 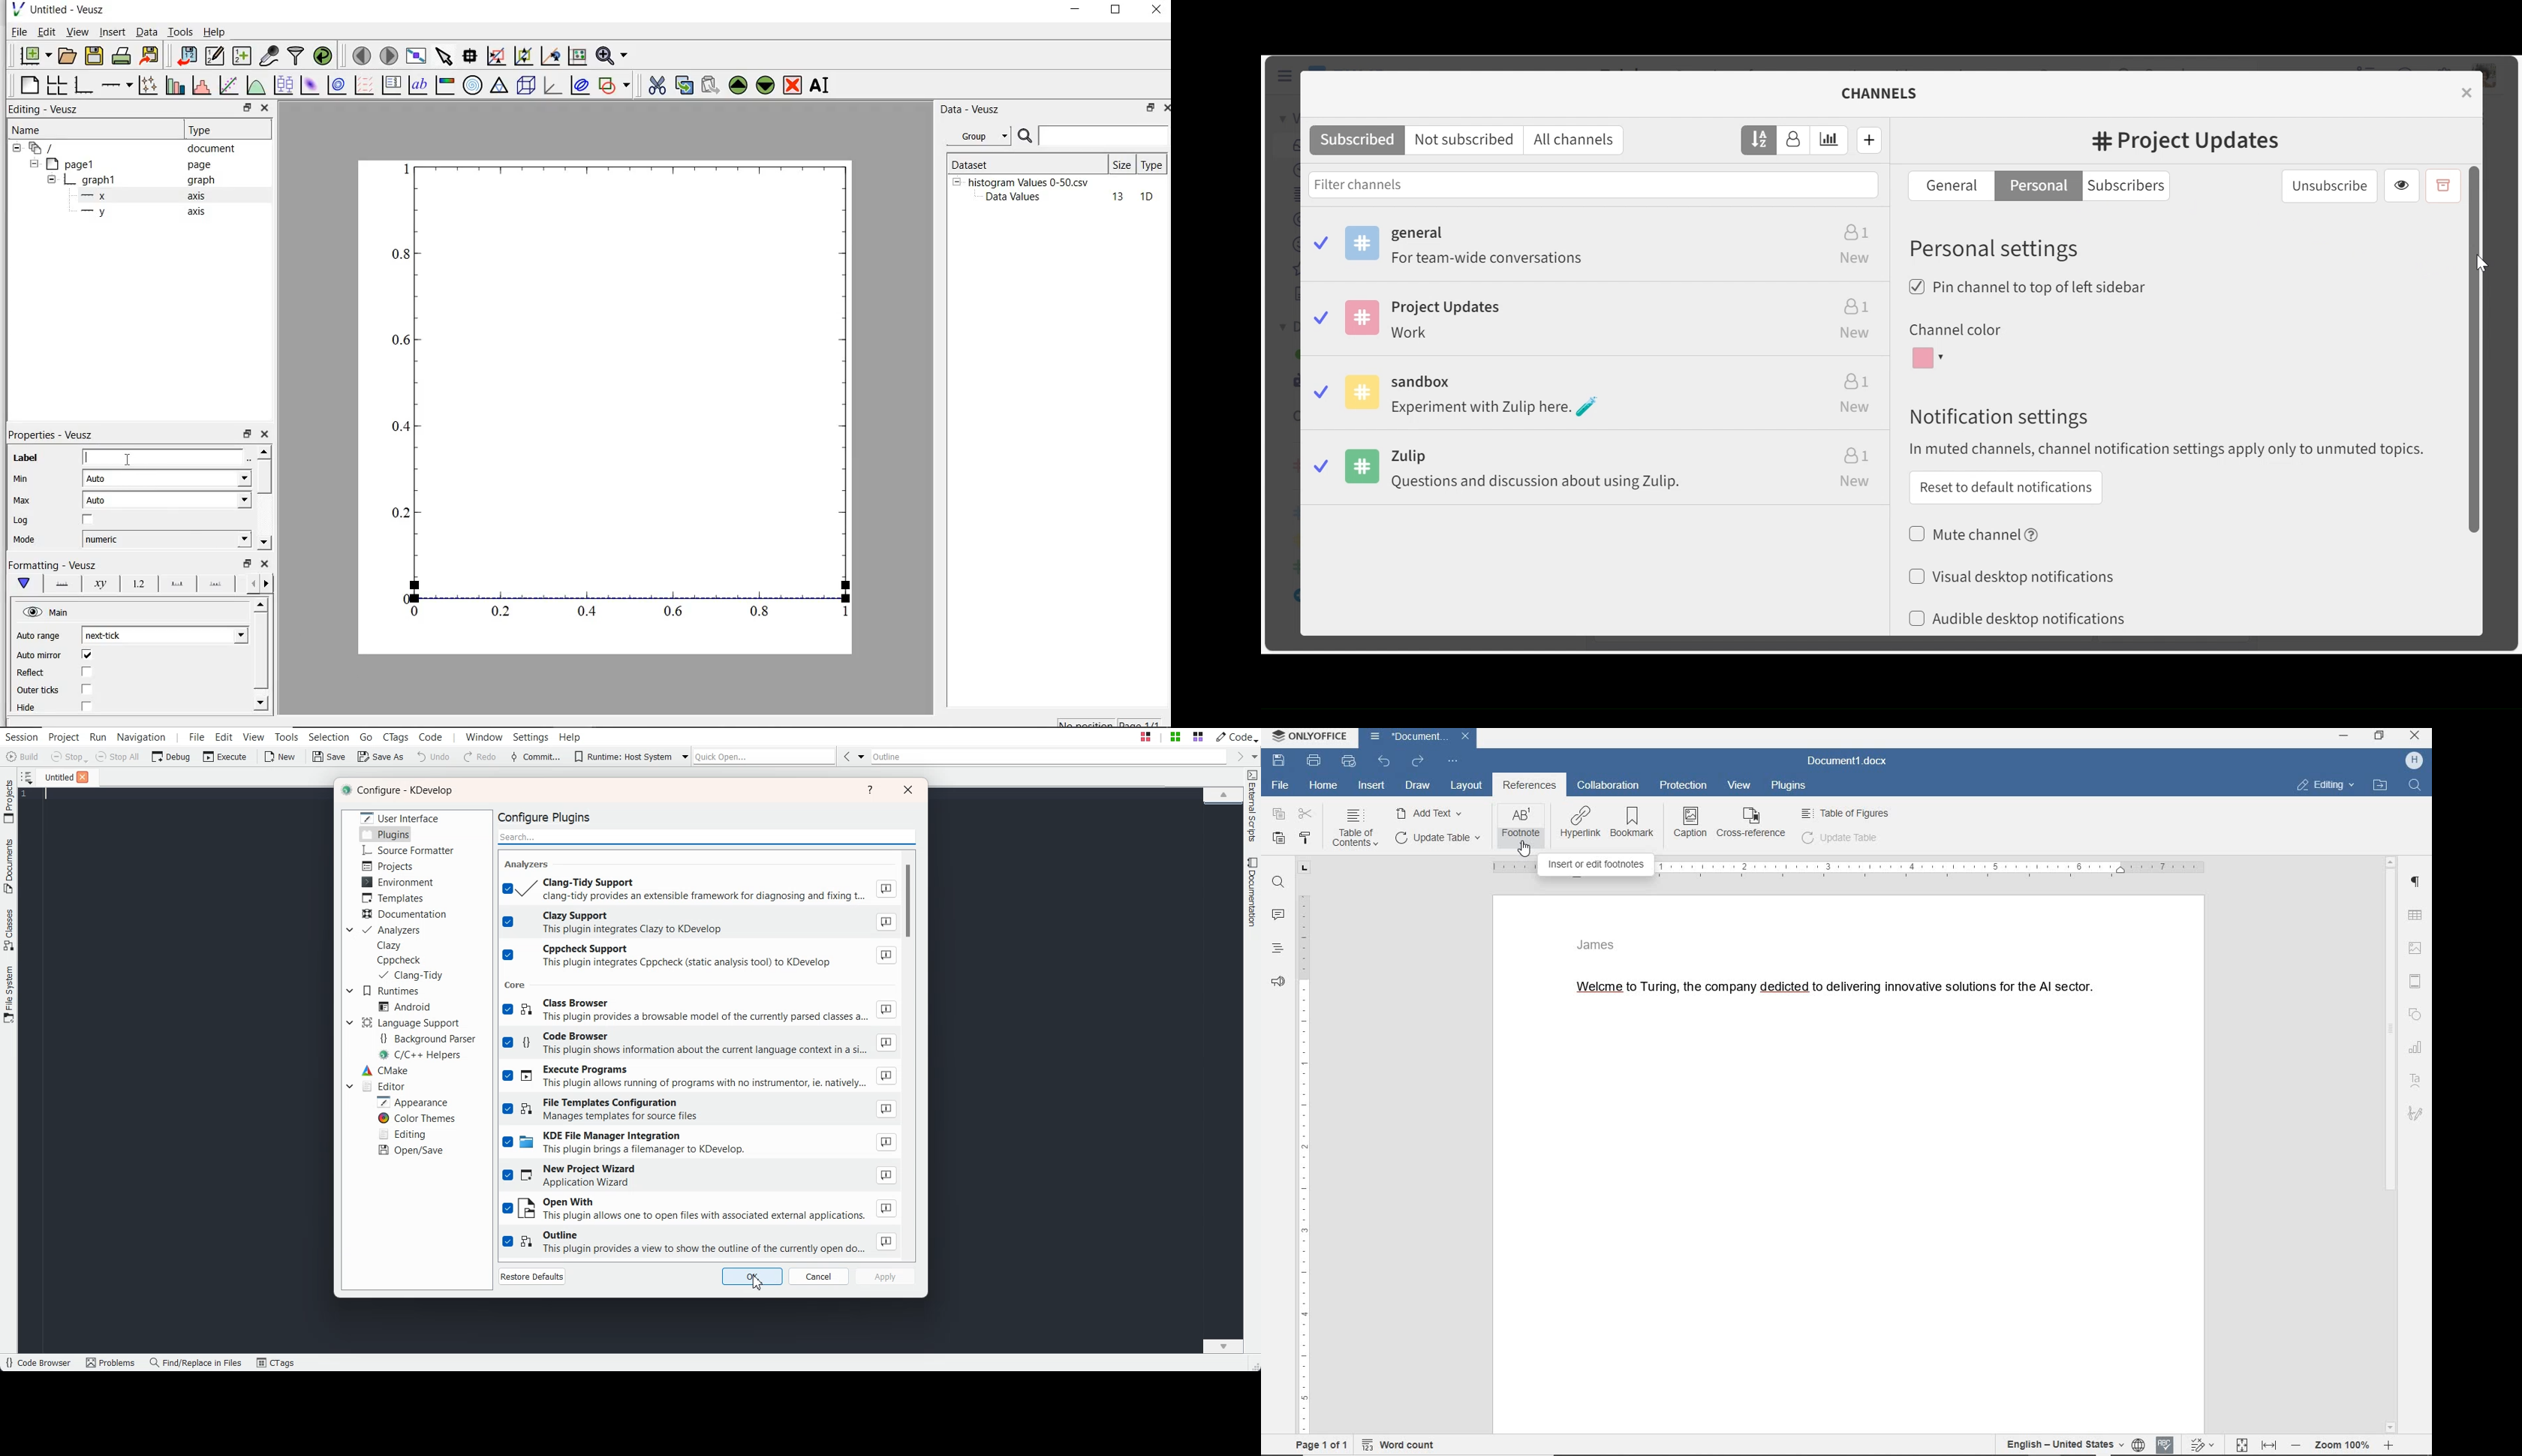 I want to click on Zulip, so click(x=1597, y=473).